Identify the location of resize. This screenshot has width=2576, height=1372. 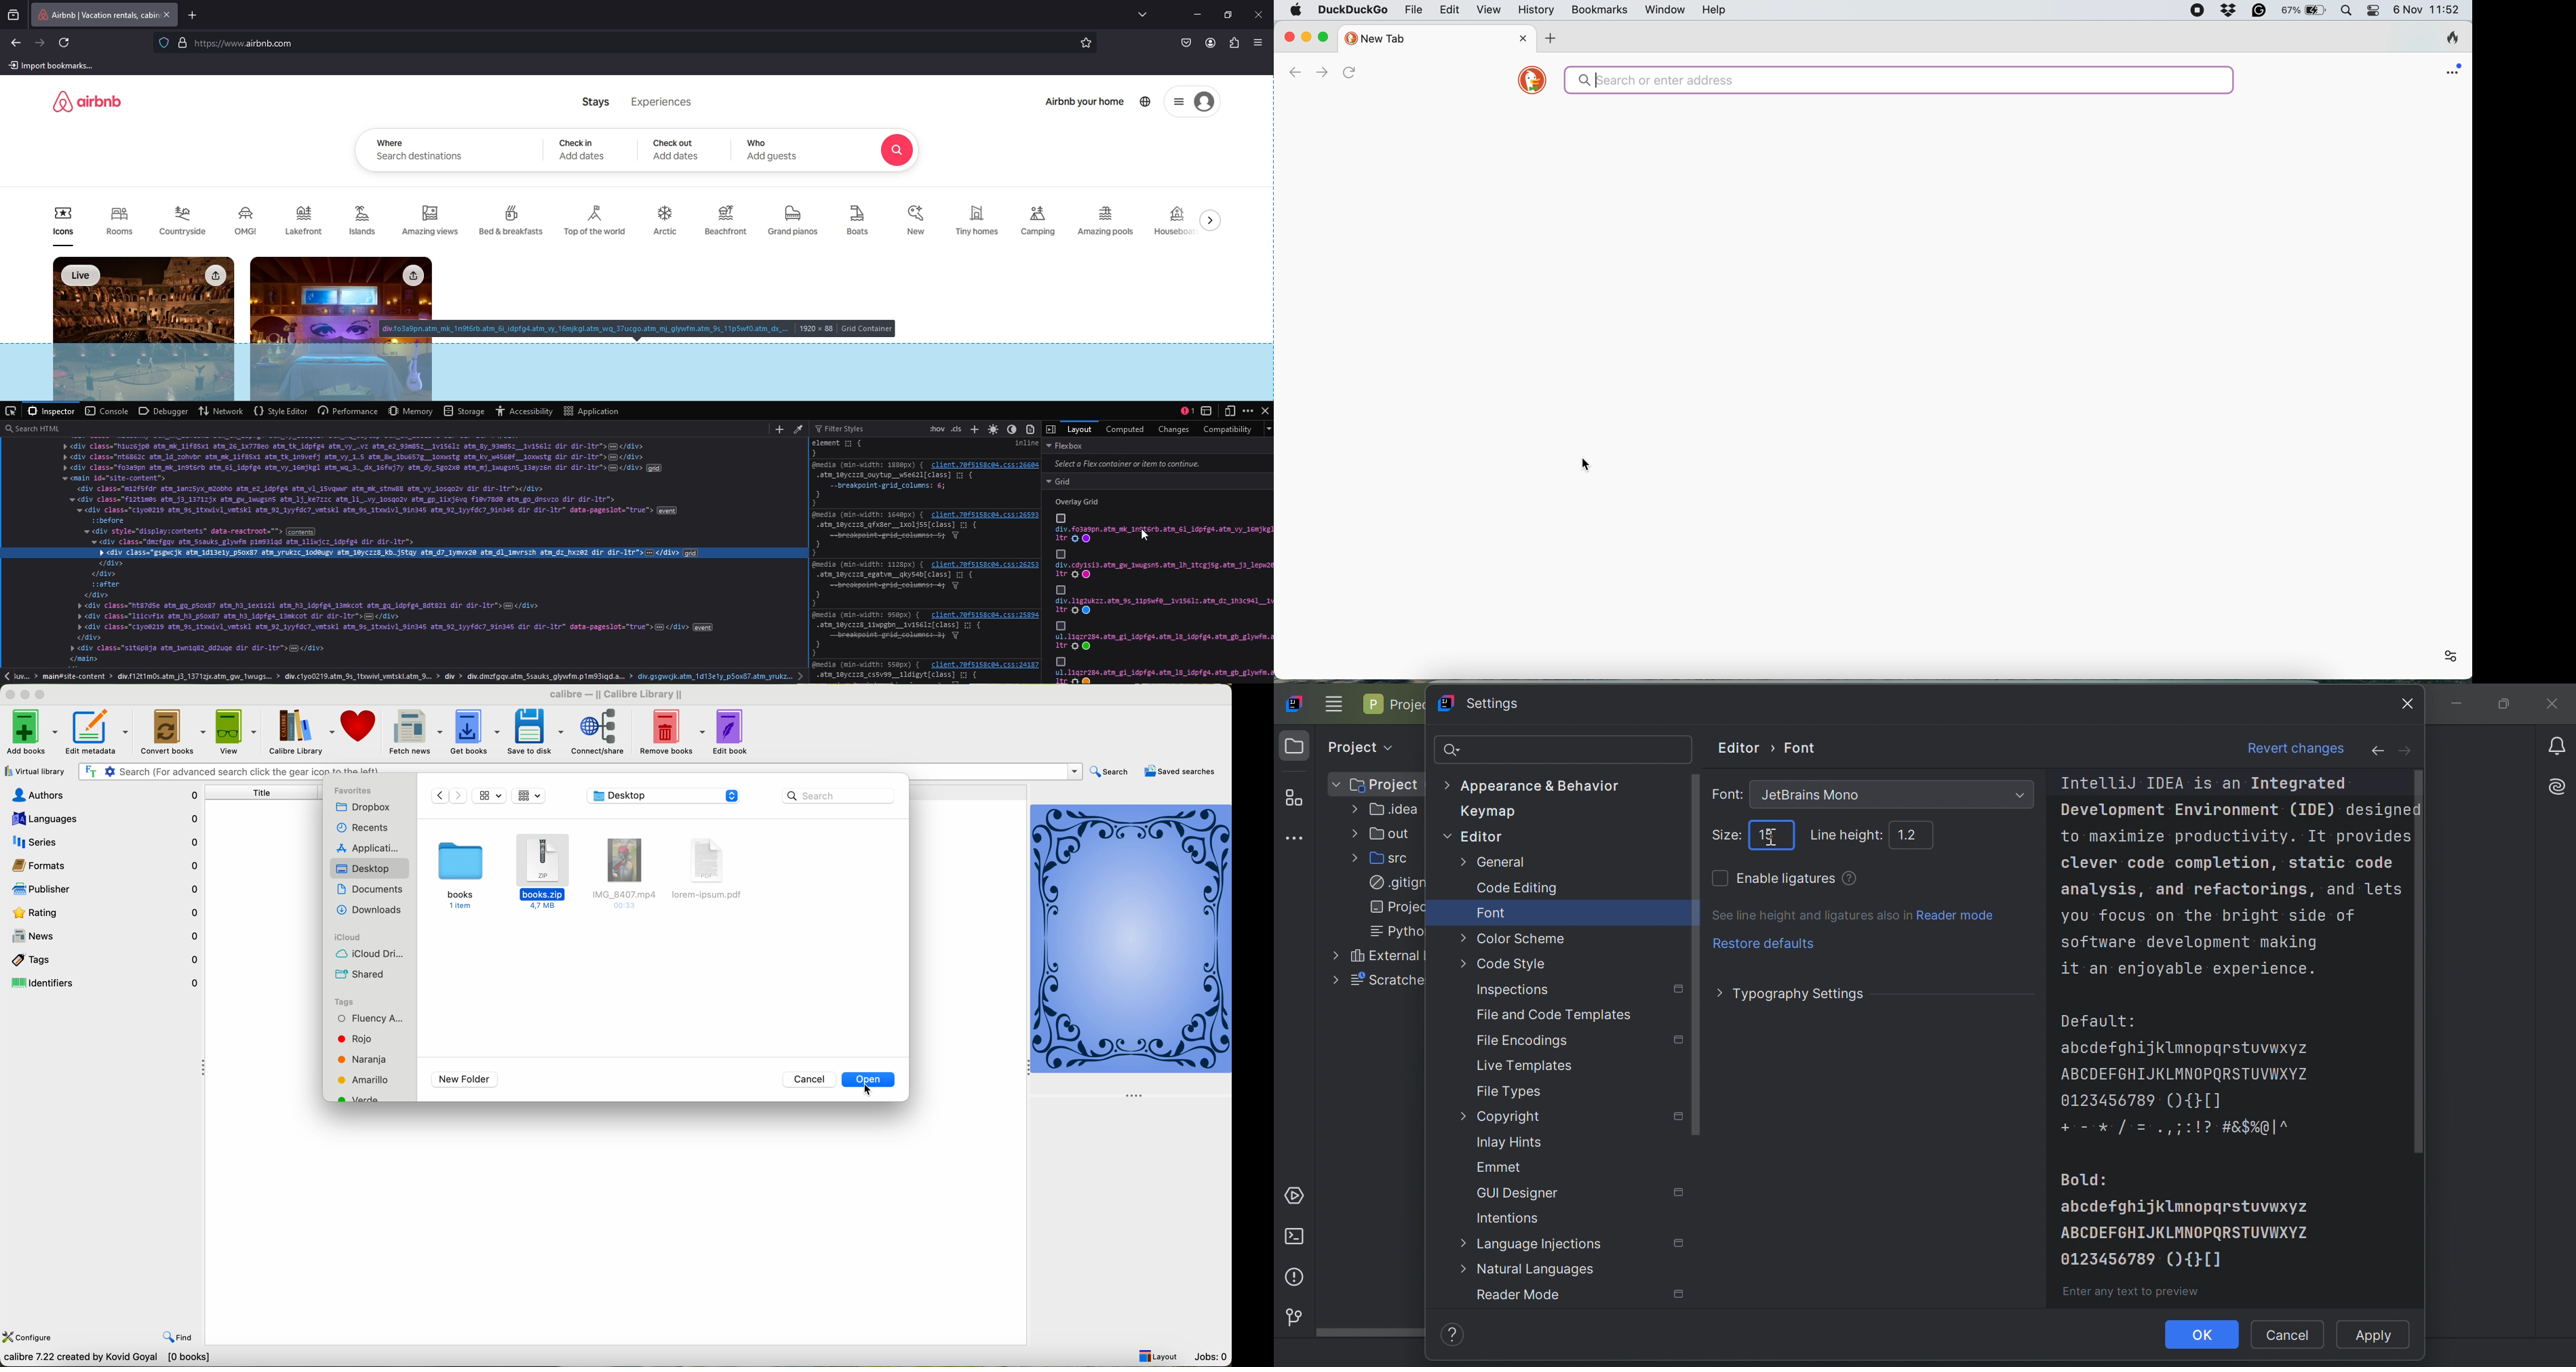
(1229, 15).